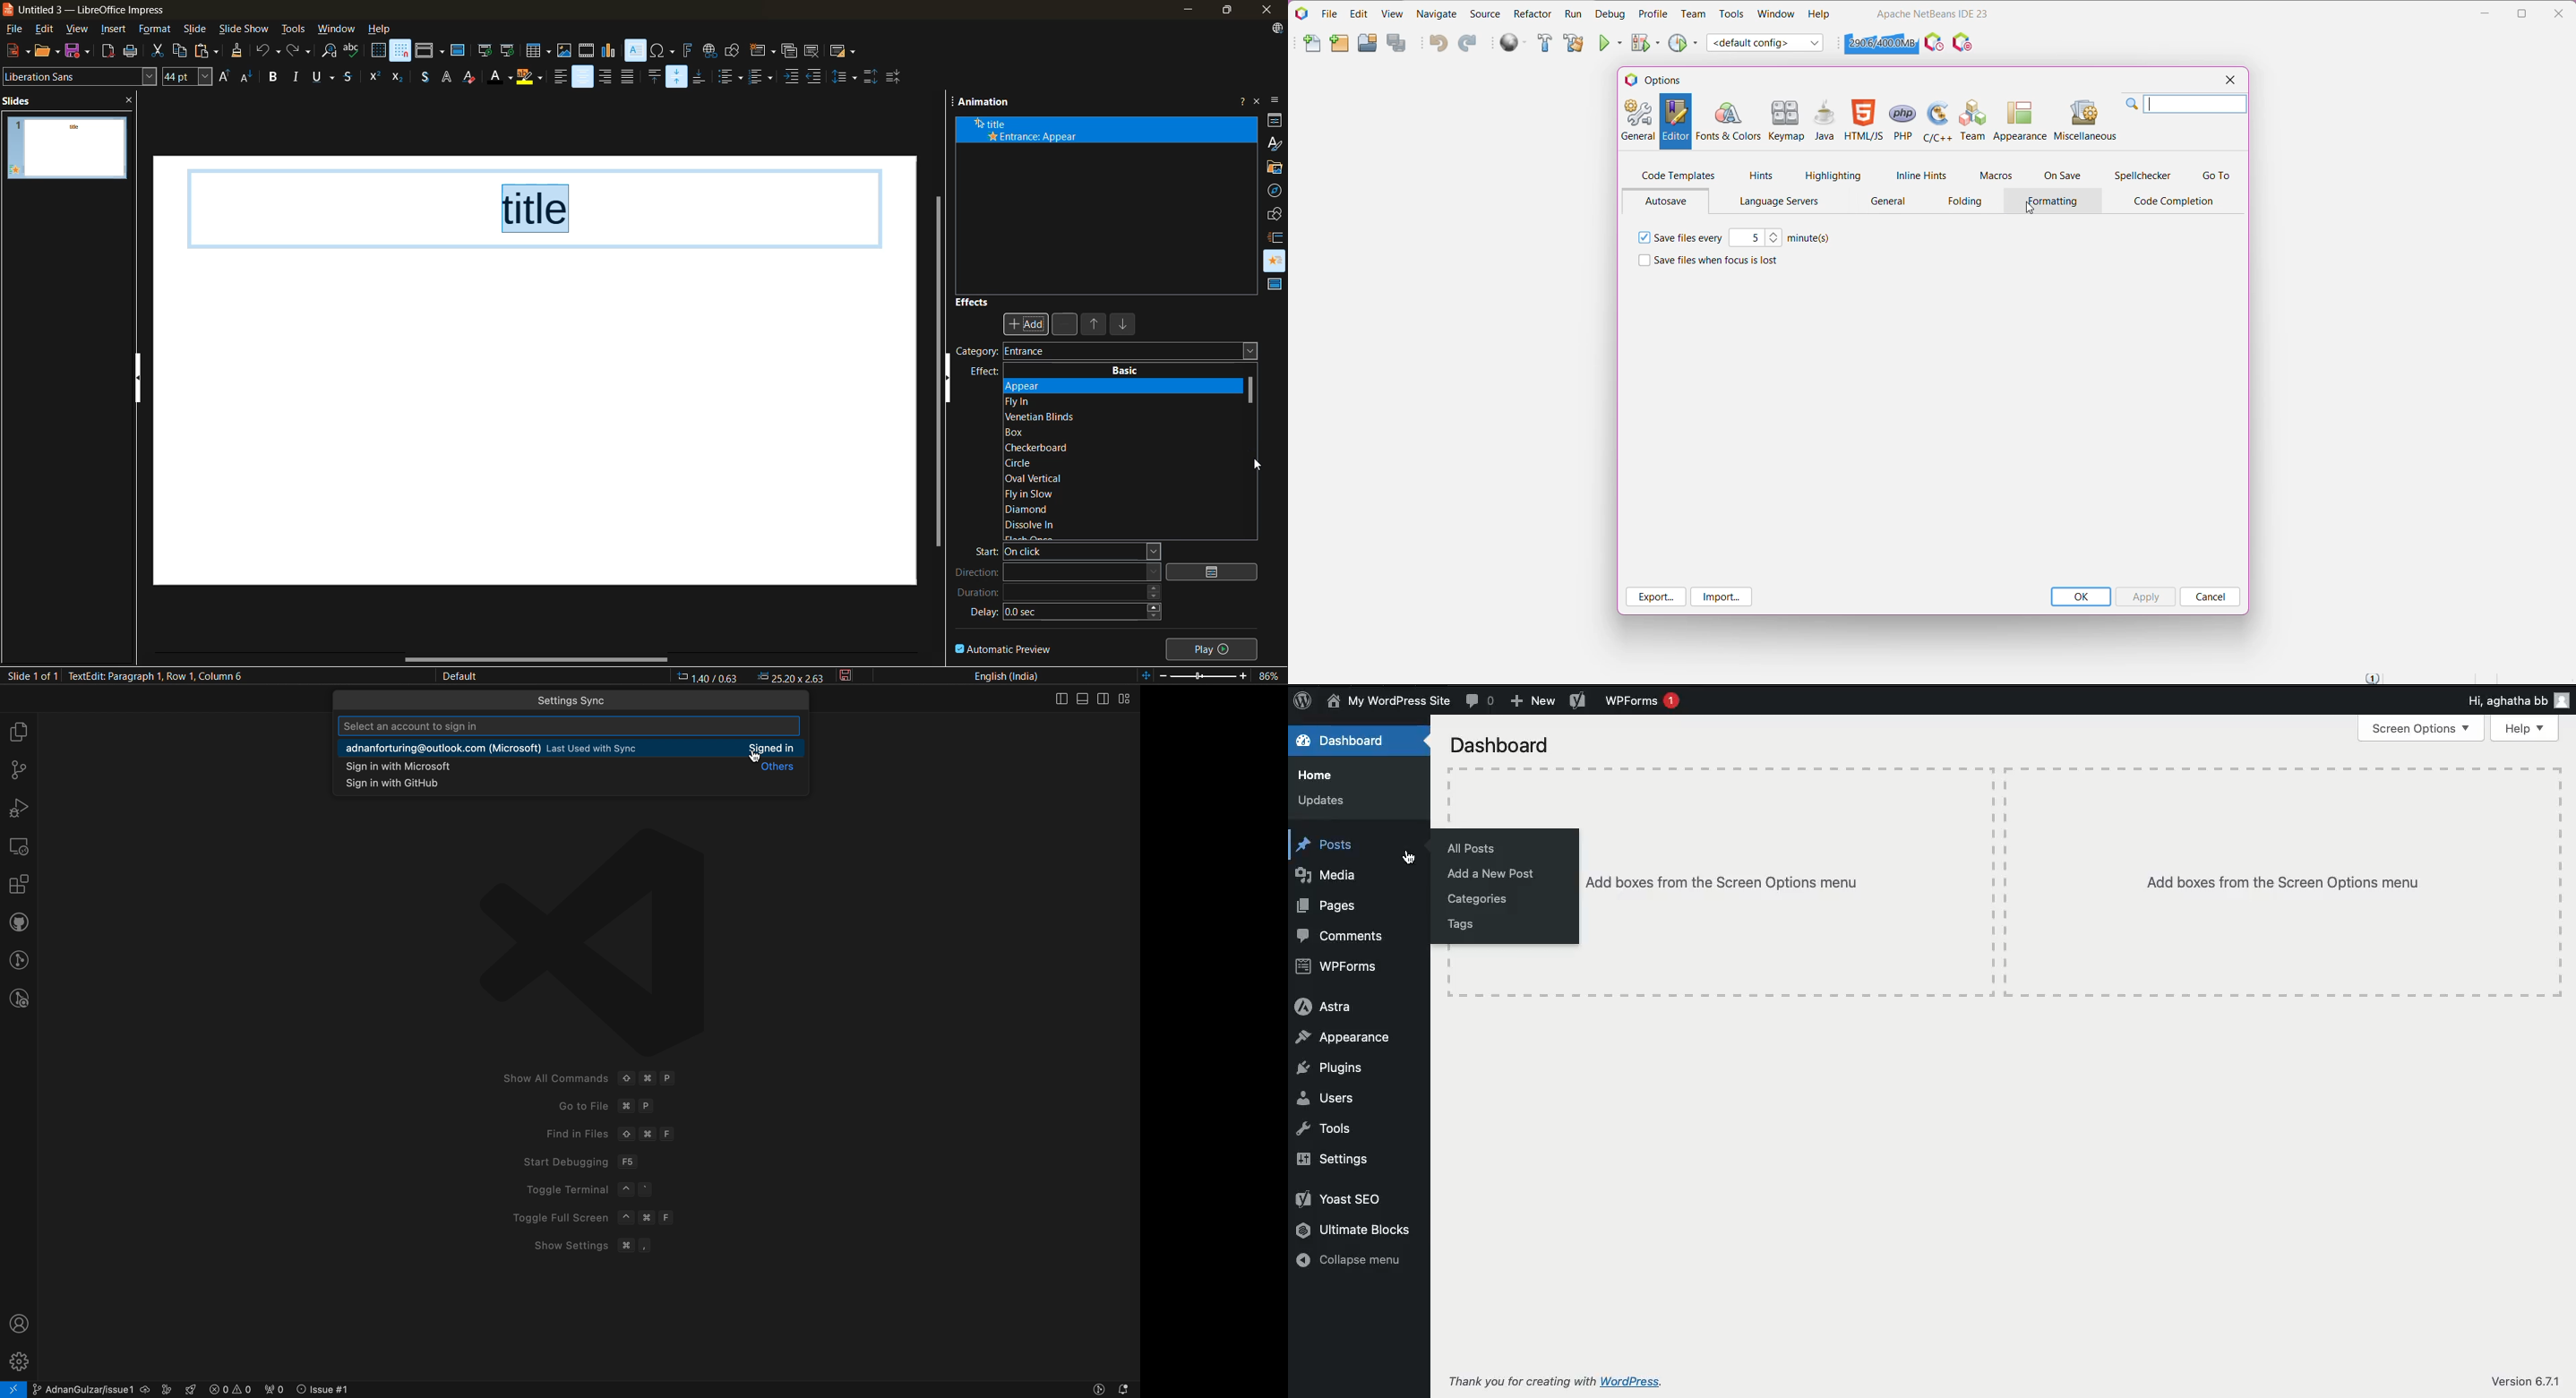 The image size is (2576, 1400). I want to click on remove effect, so click(1063, 324).